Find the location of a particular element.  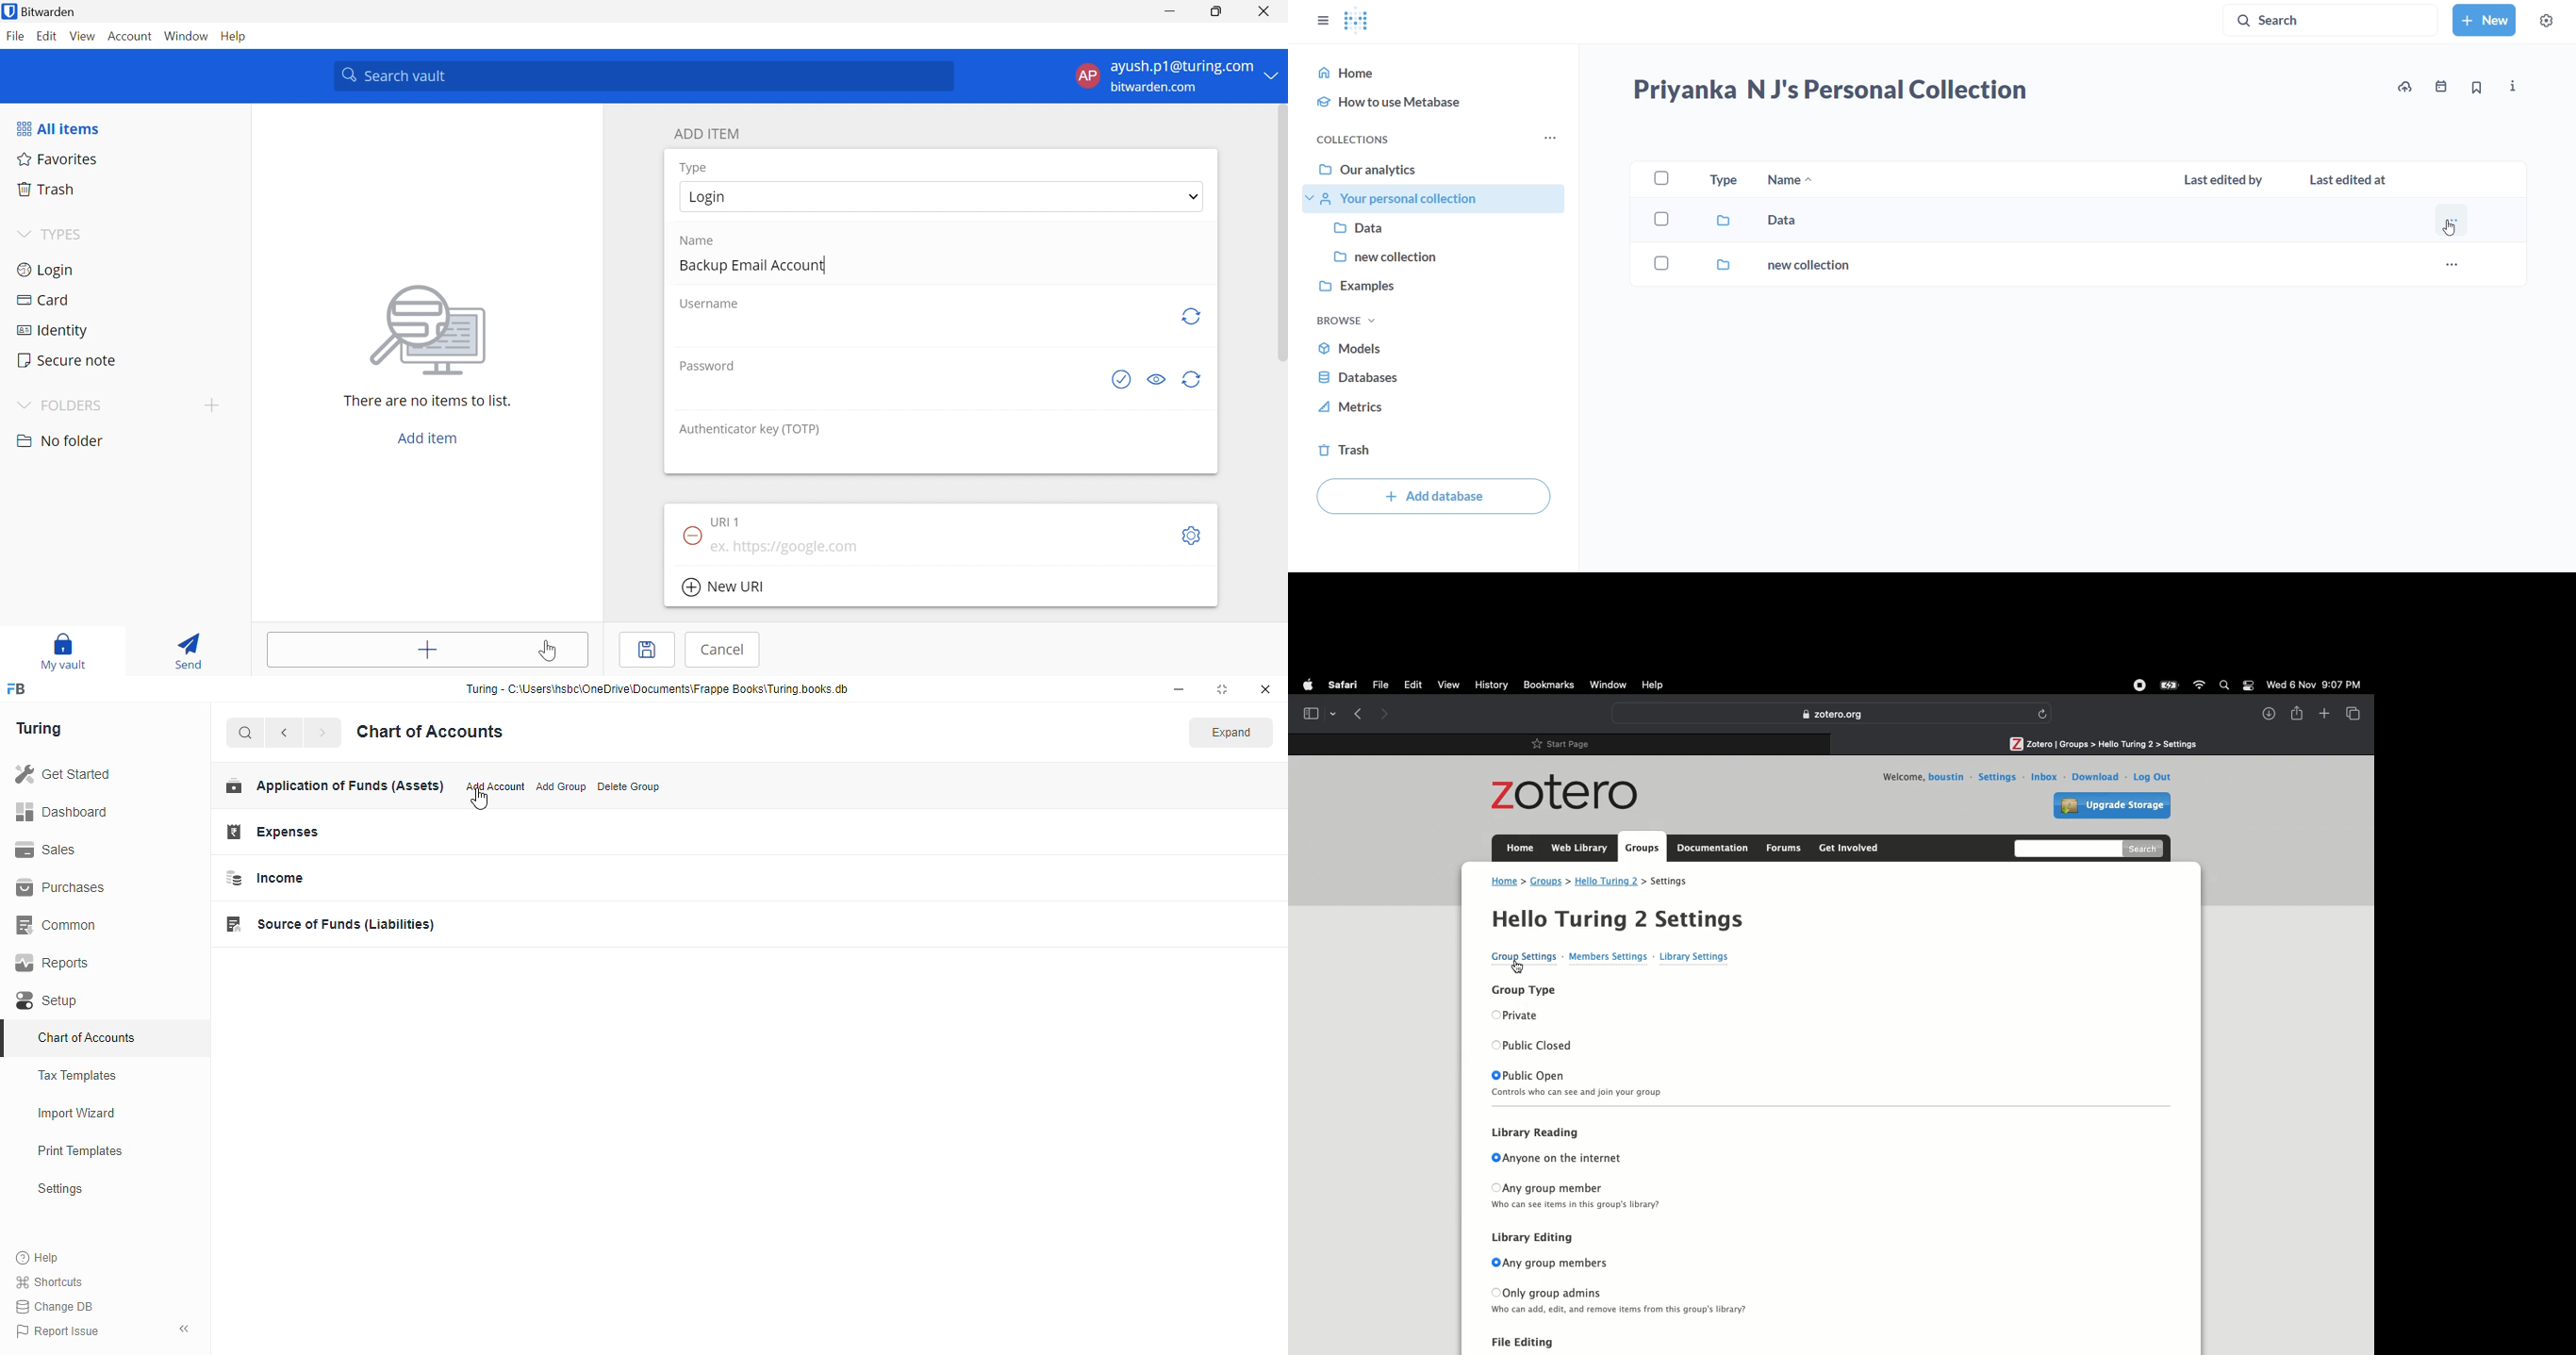

File is located at coordinates (15, 36).